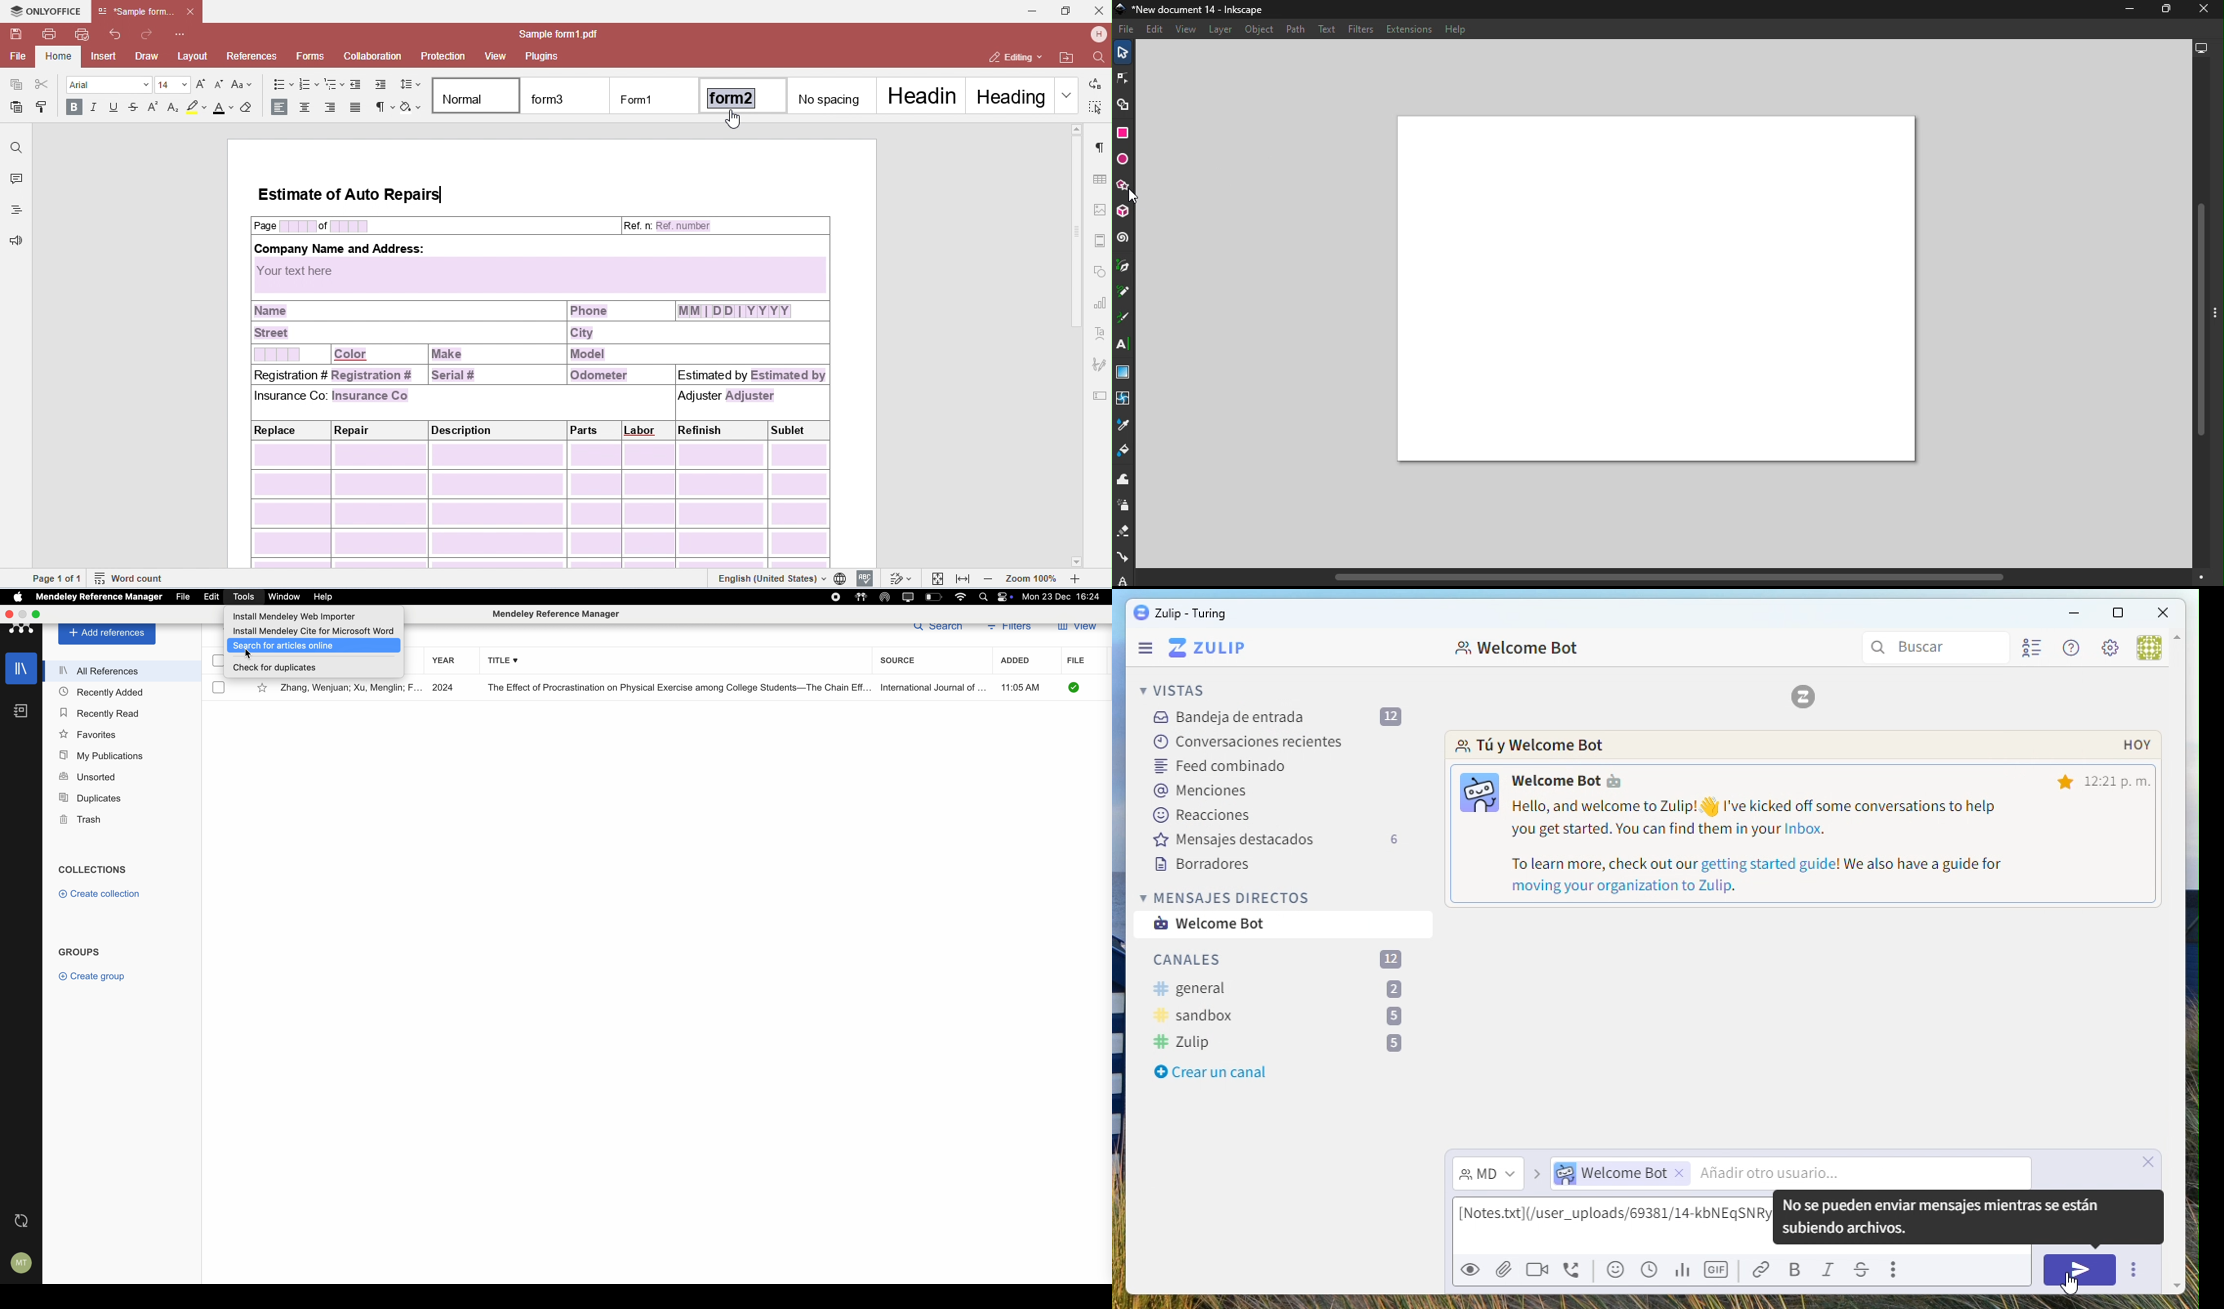  What do you see at coordinates (2200, 314) in the screenshot?
I see `Vertical scroll bar` at bounding box center [2200, 314].